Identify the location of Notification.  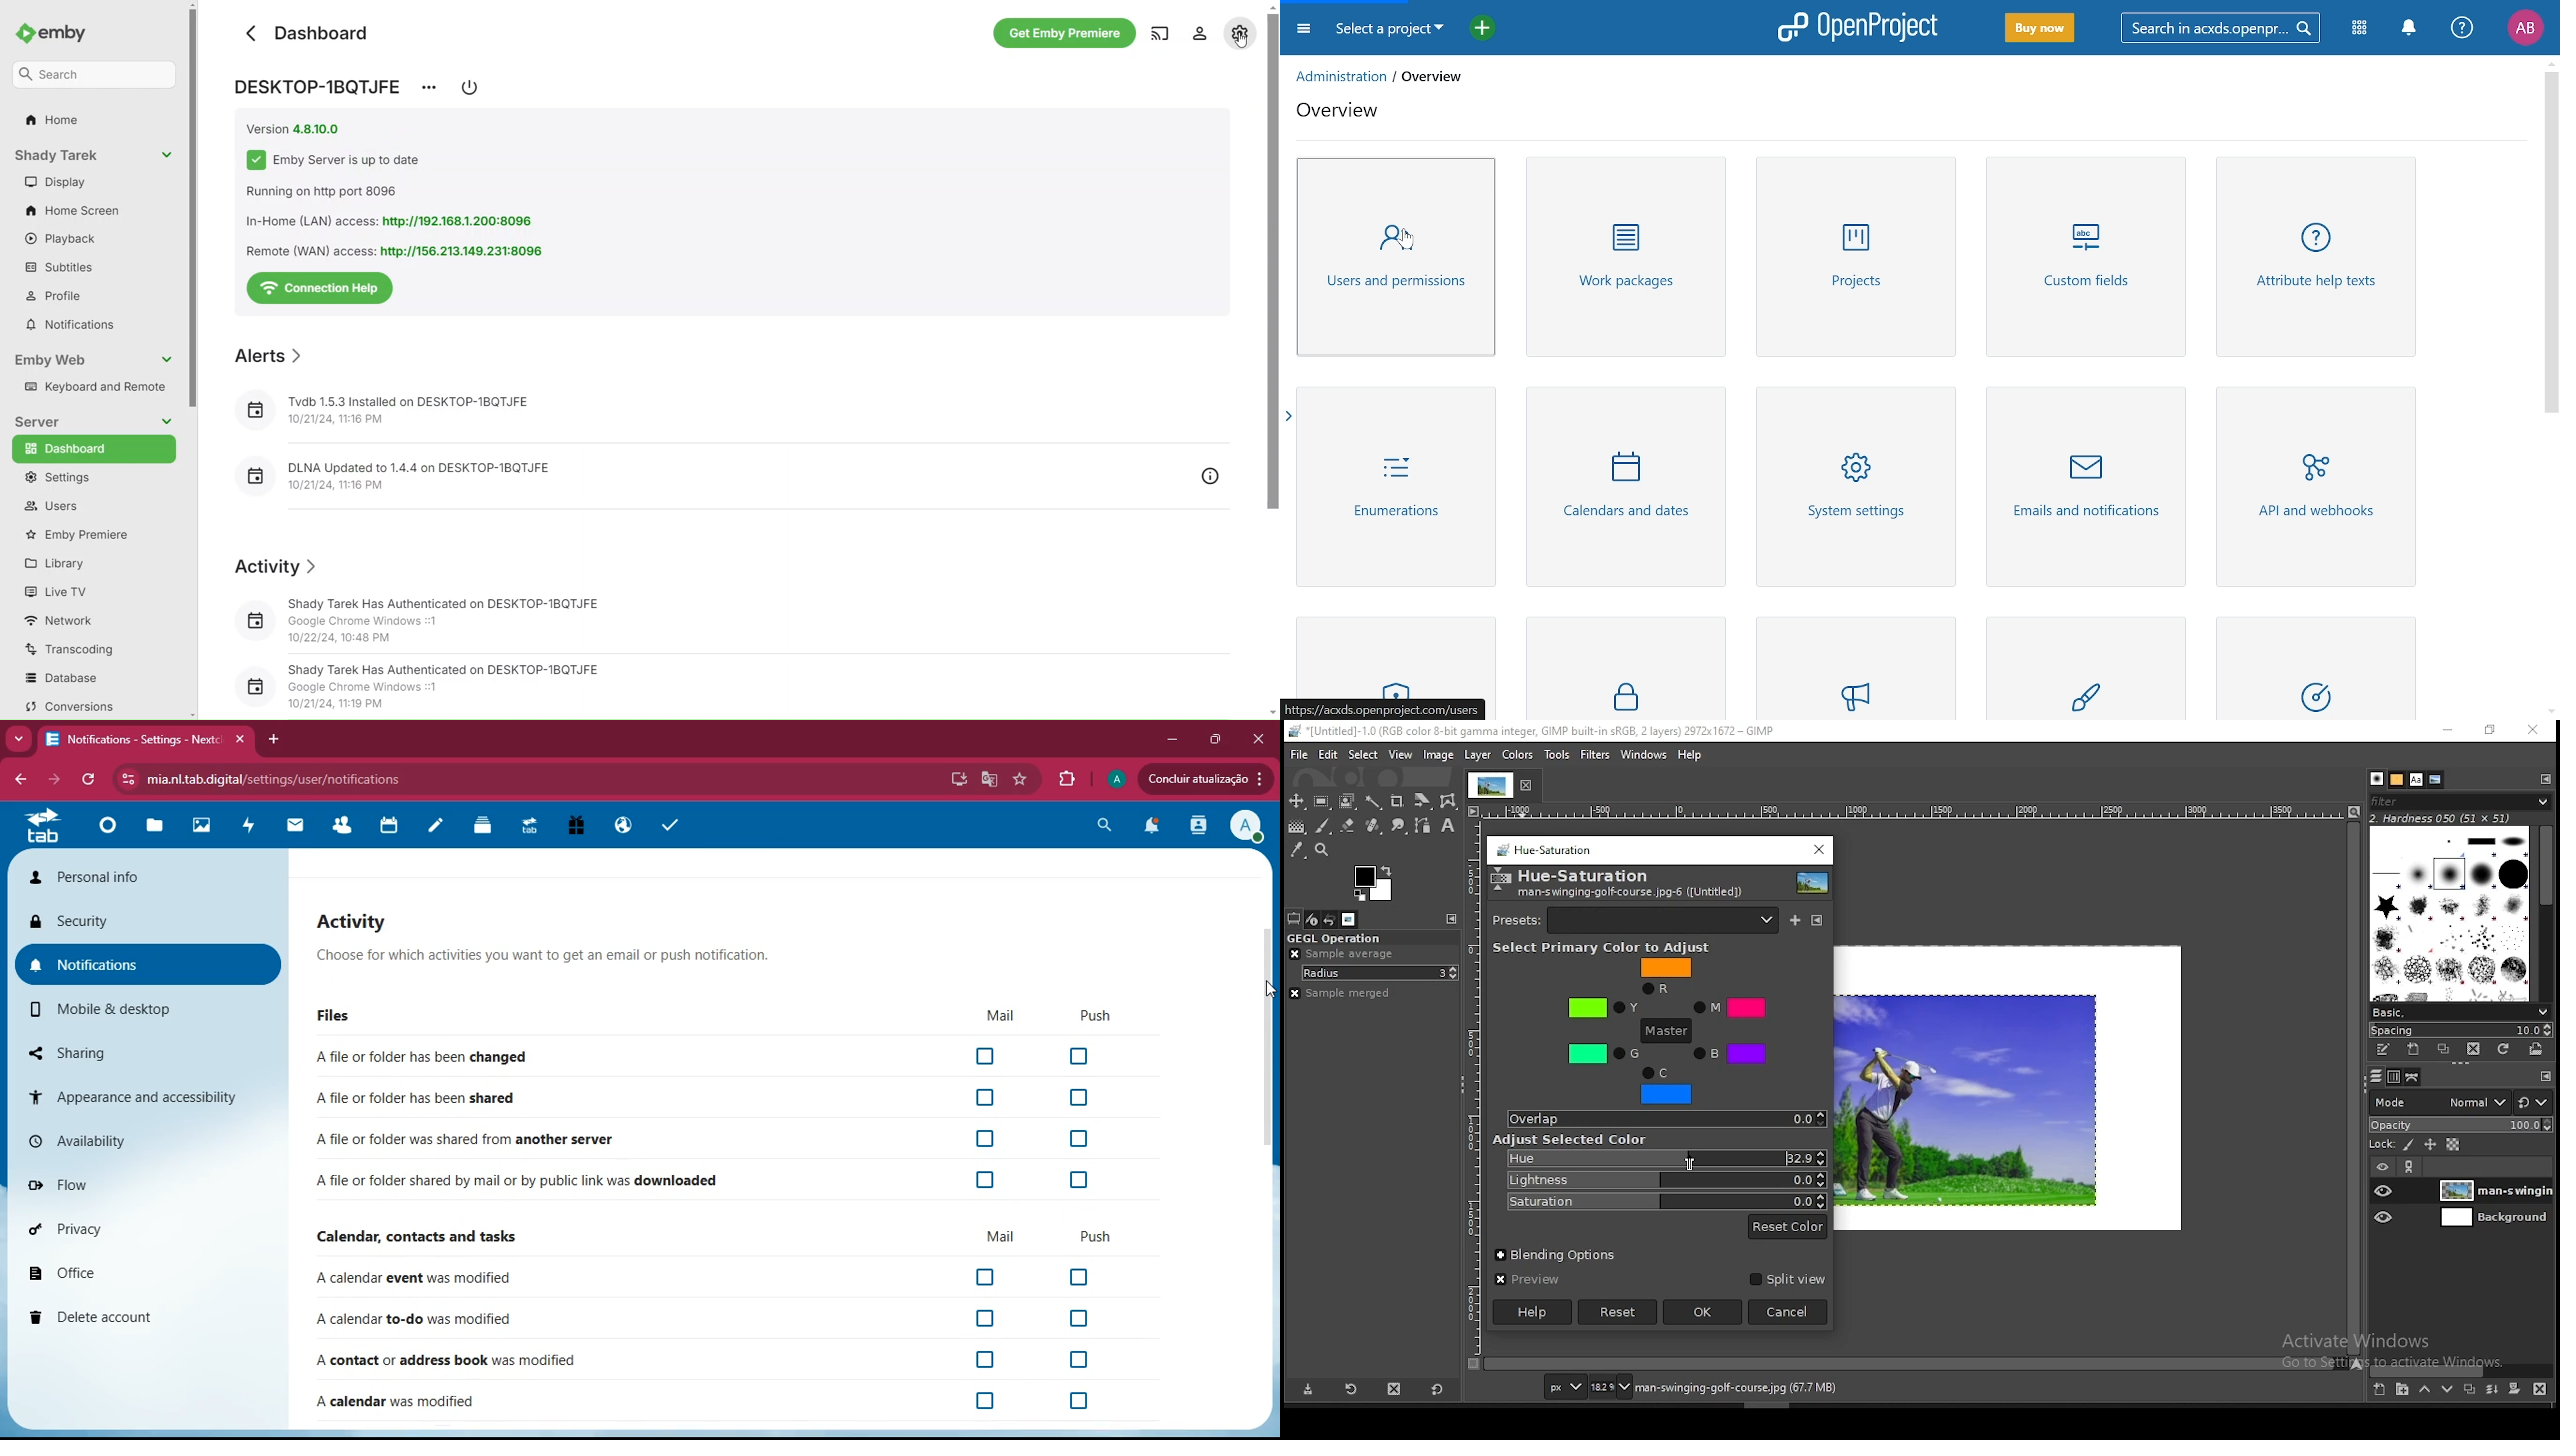
(2408, 28).